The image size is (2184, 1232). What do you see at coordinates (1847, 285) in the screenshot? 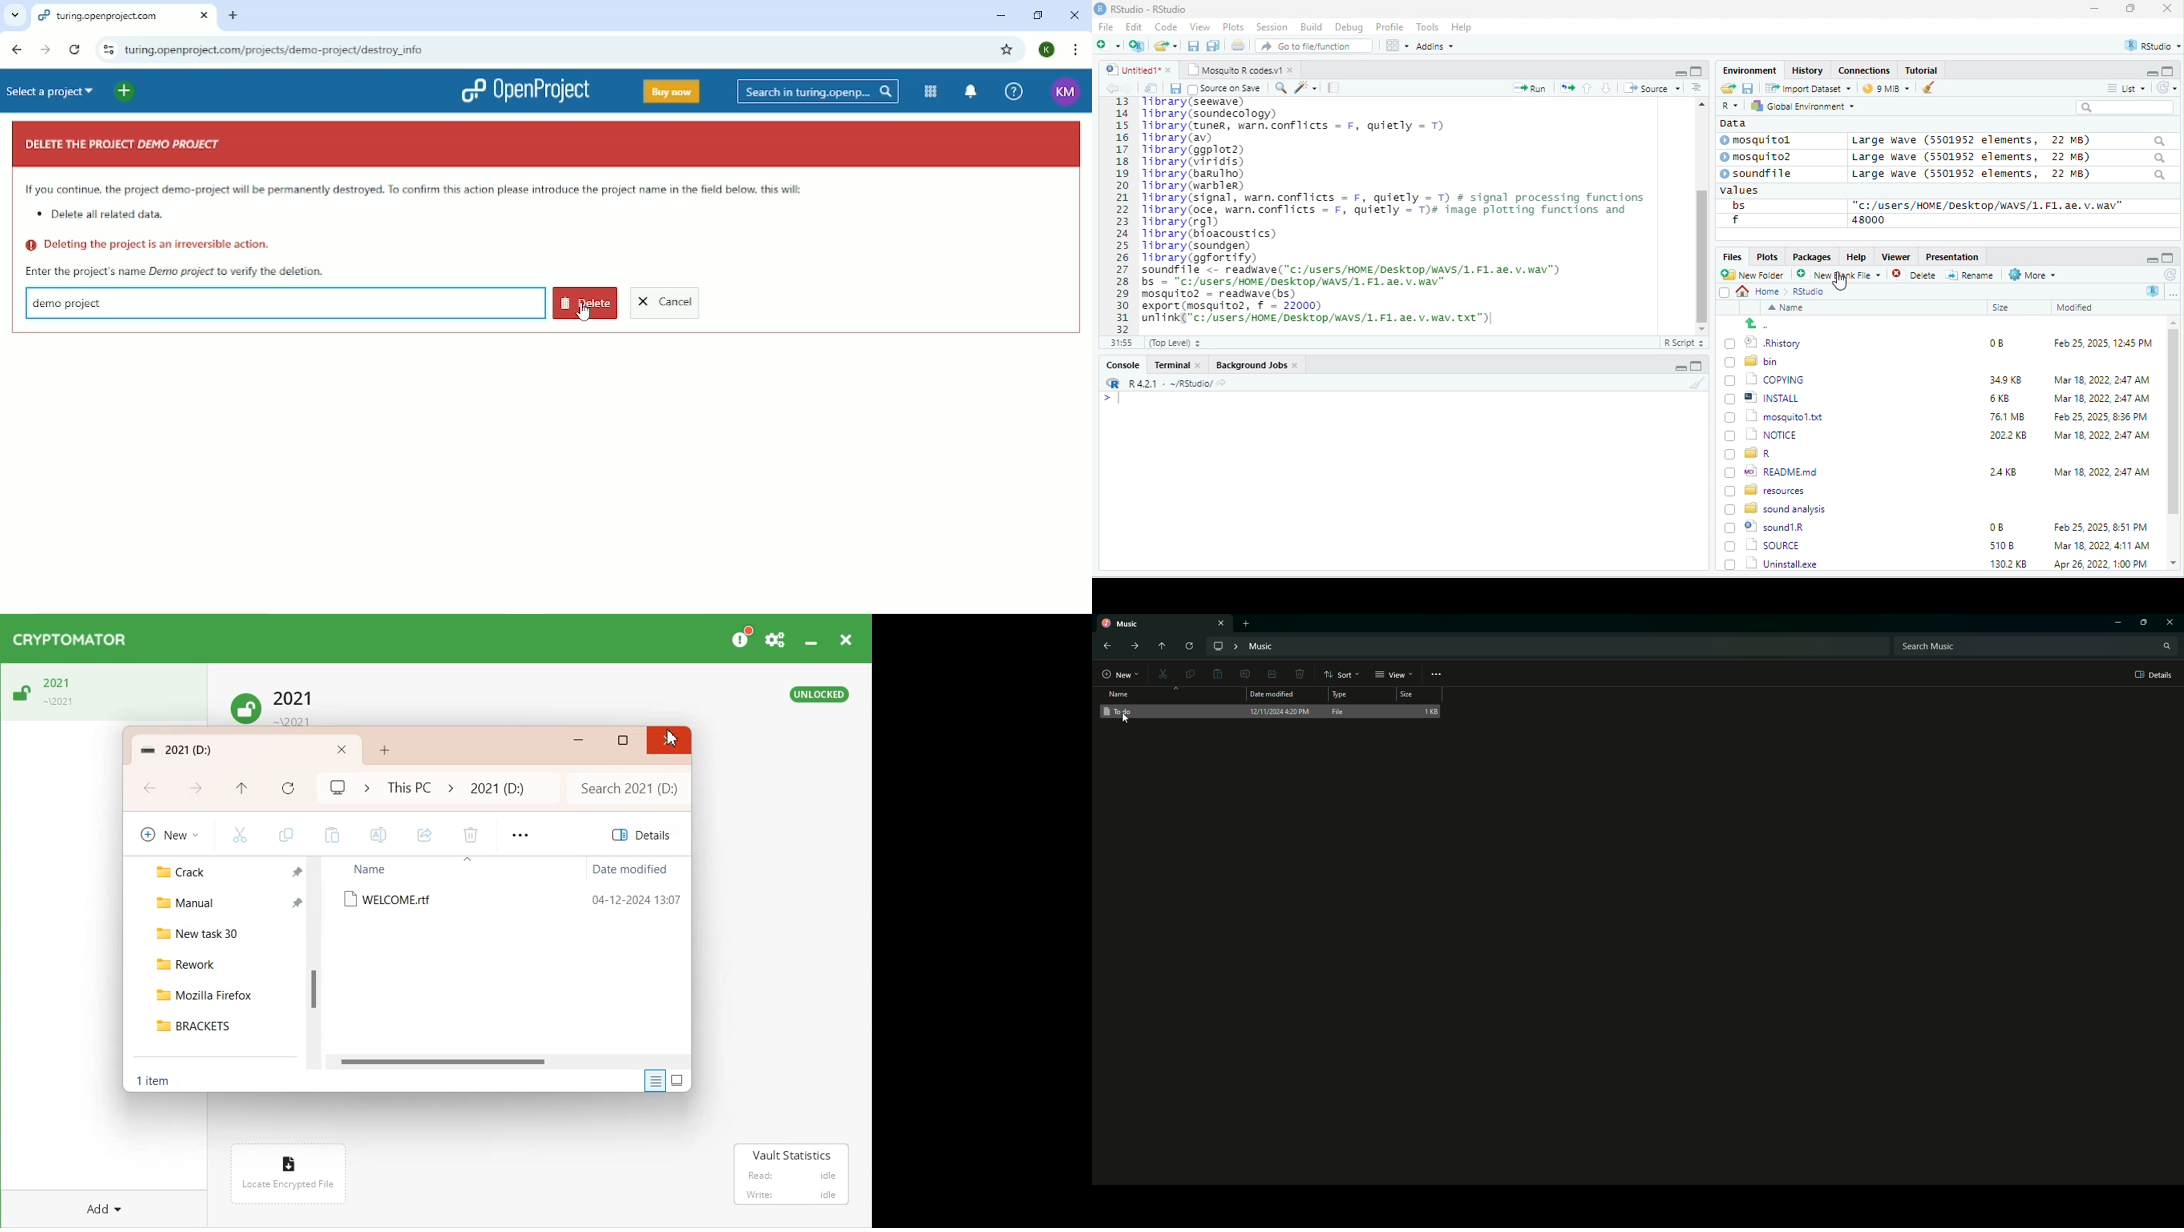
I see `cursor` at bounding box center [1847, 285].